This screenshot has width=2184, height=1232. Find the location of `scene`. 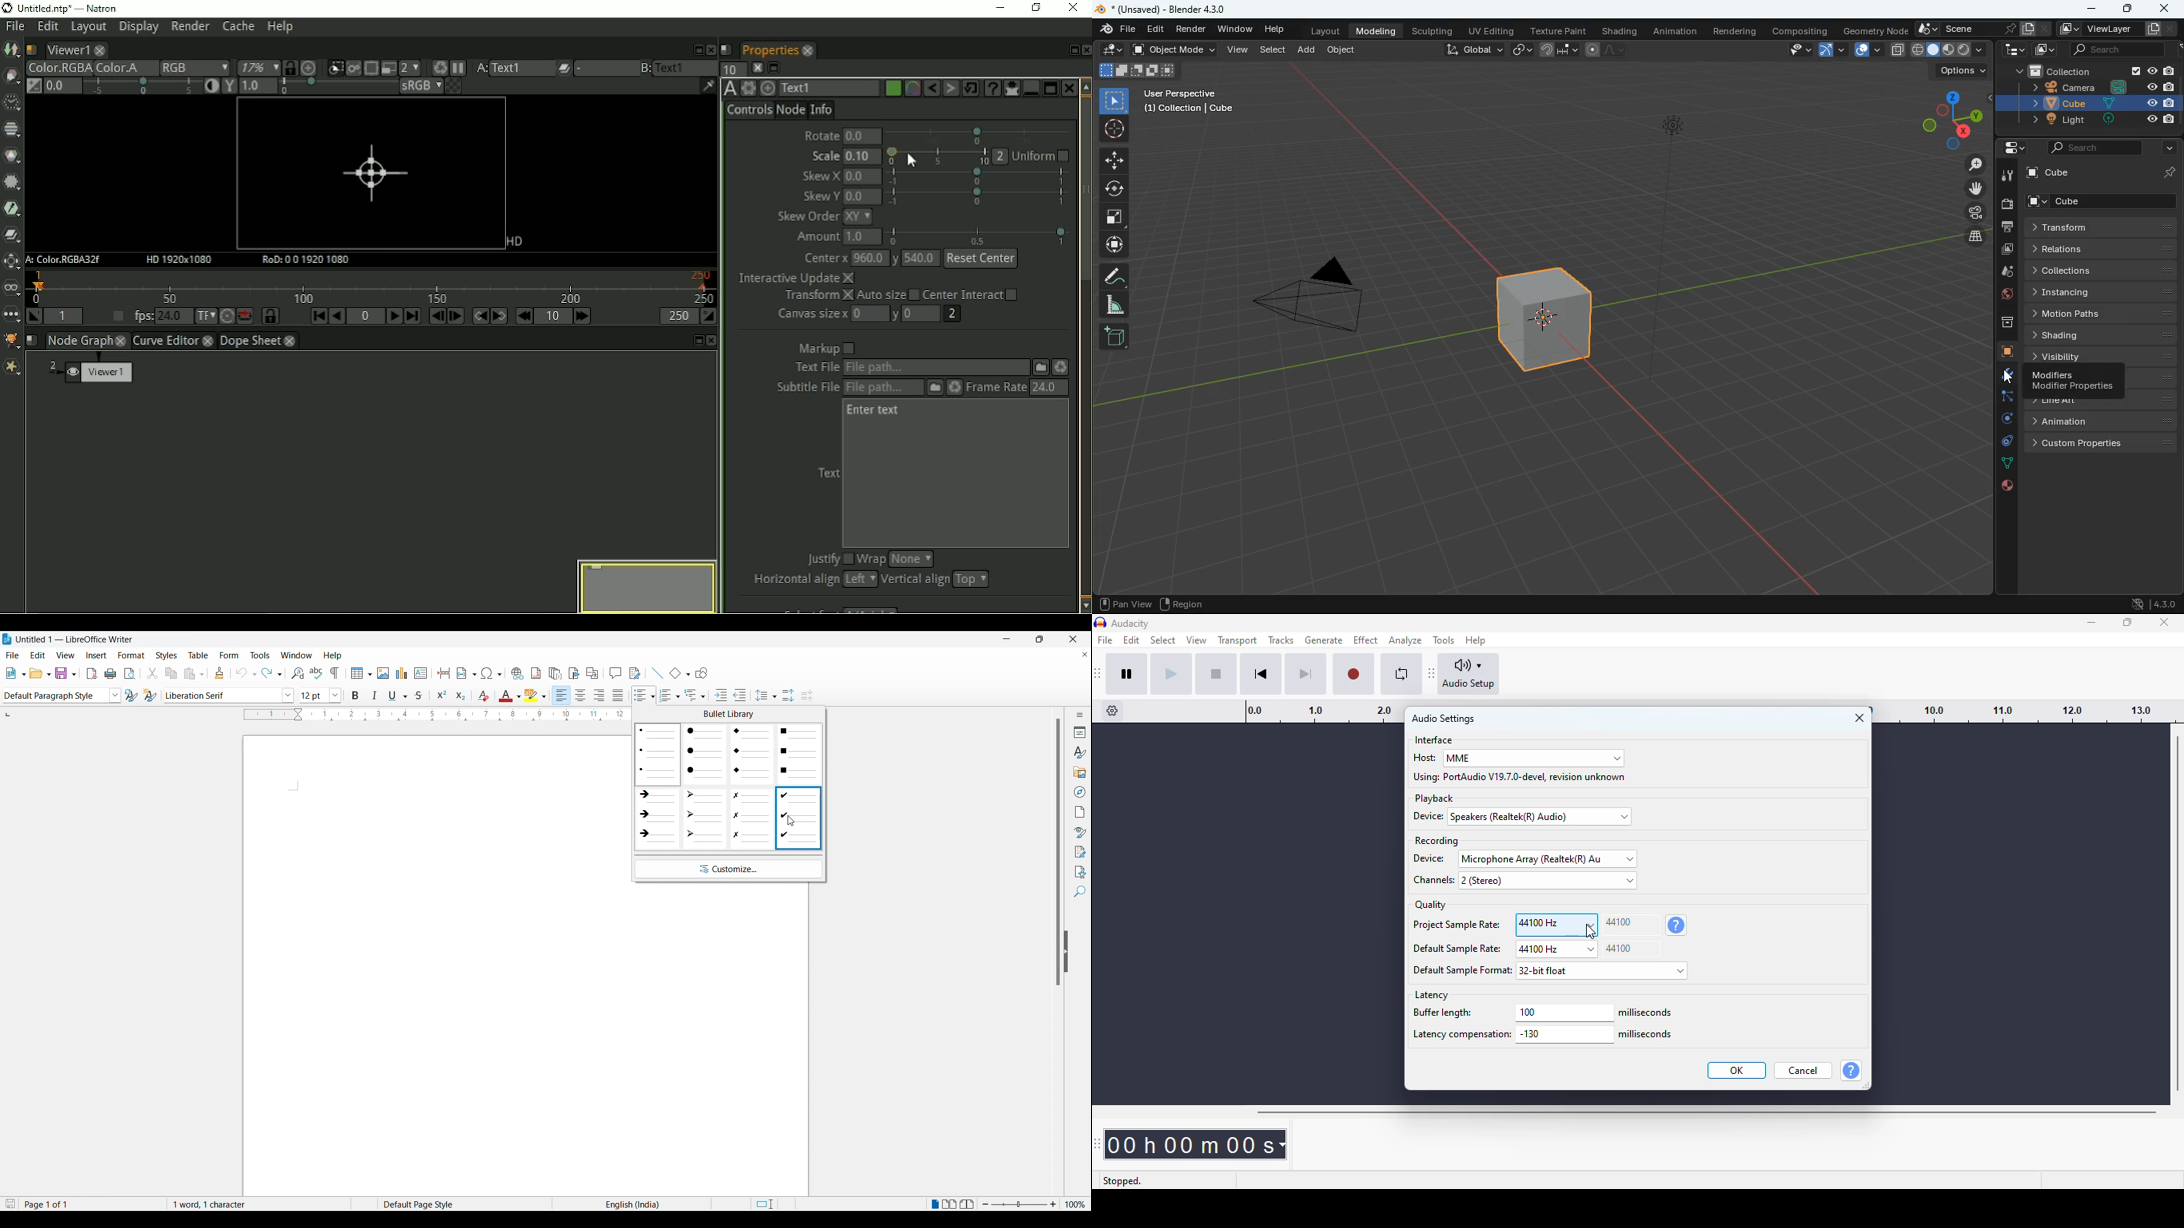

scene is located at coordinates (1983, 29).